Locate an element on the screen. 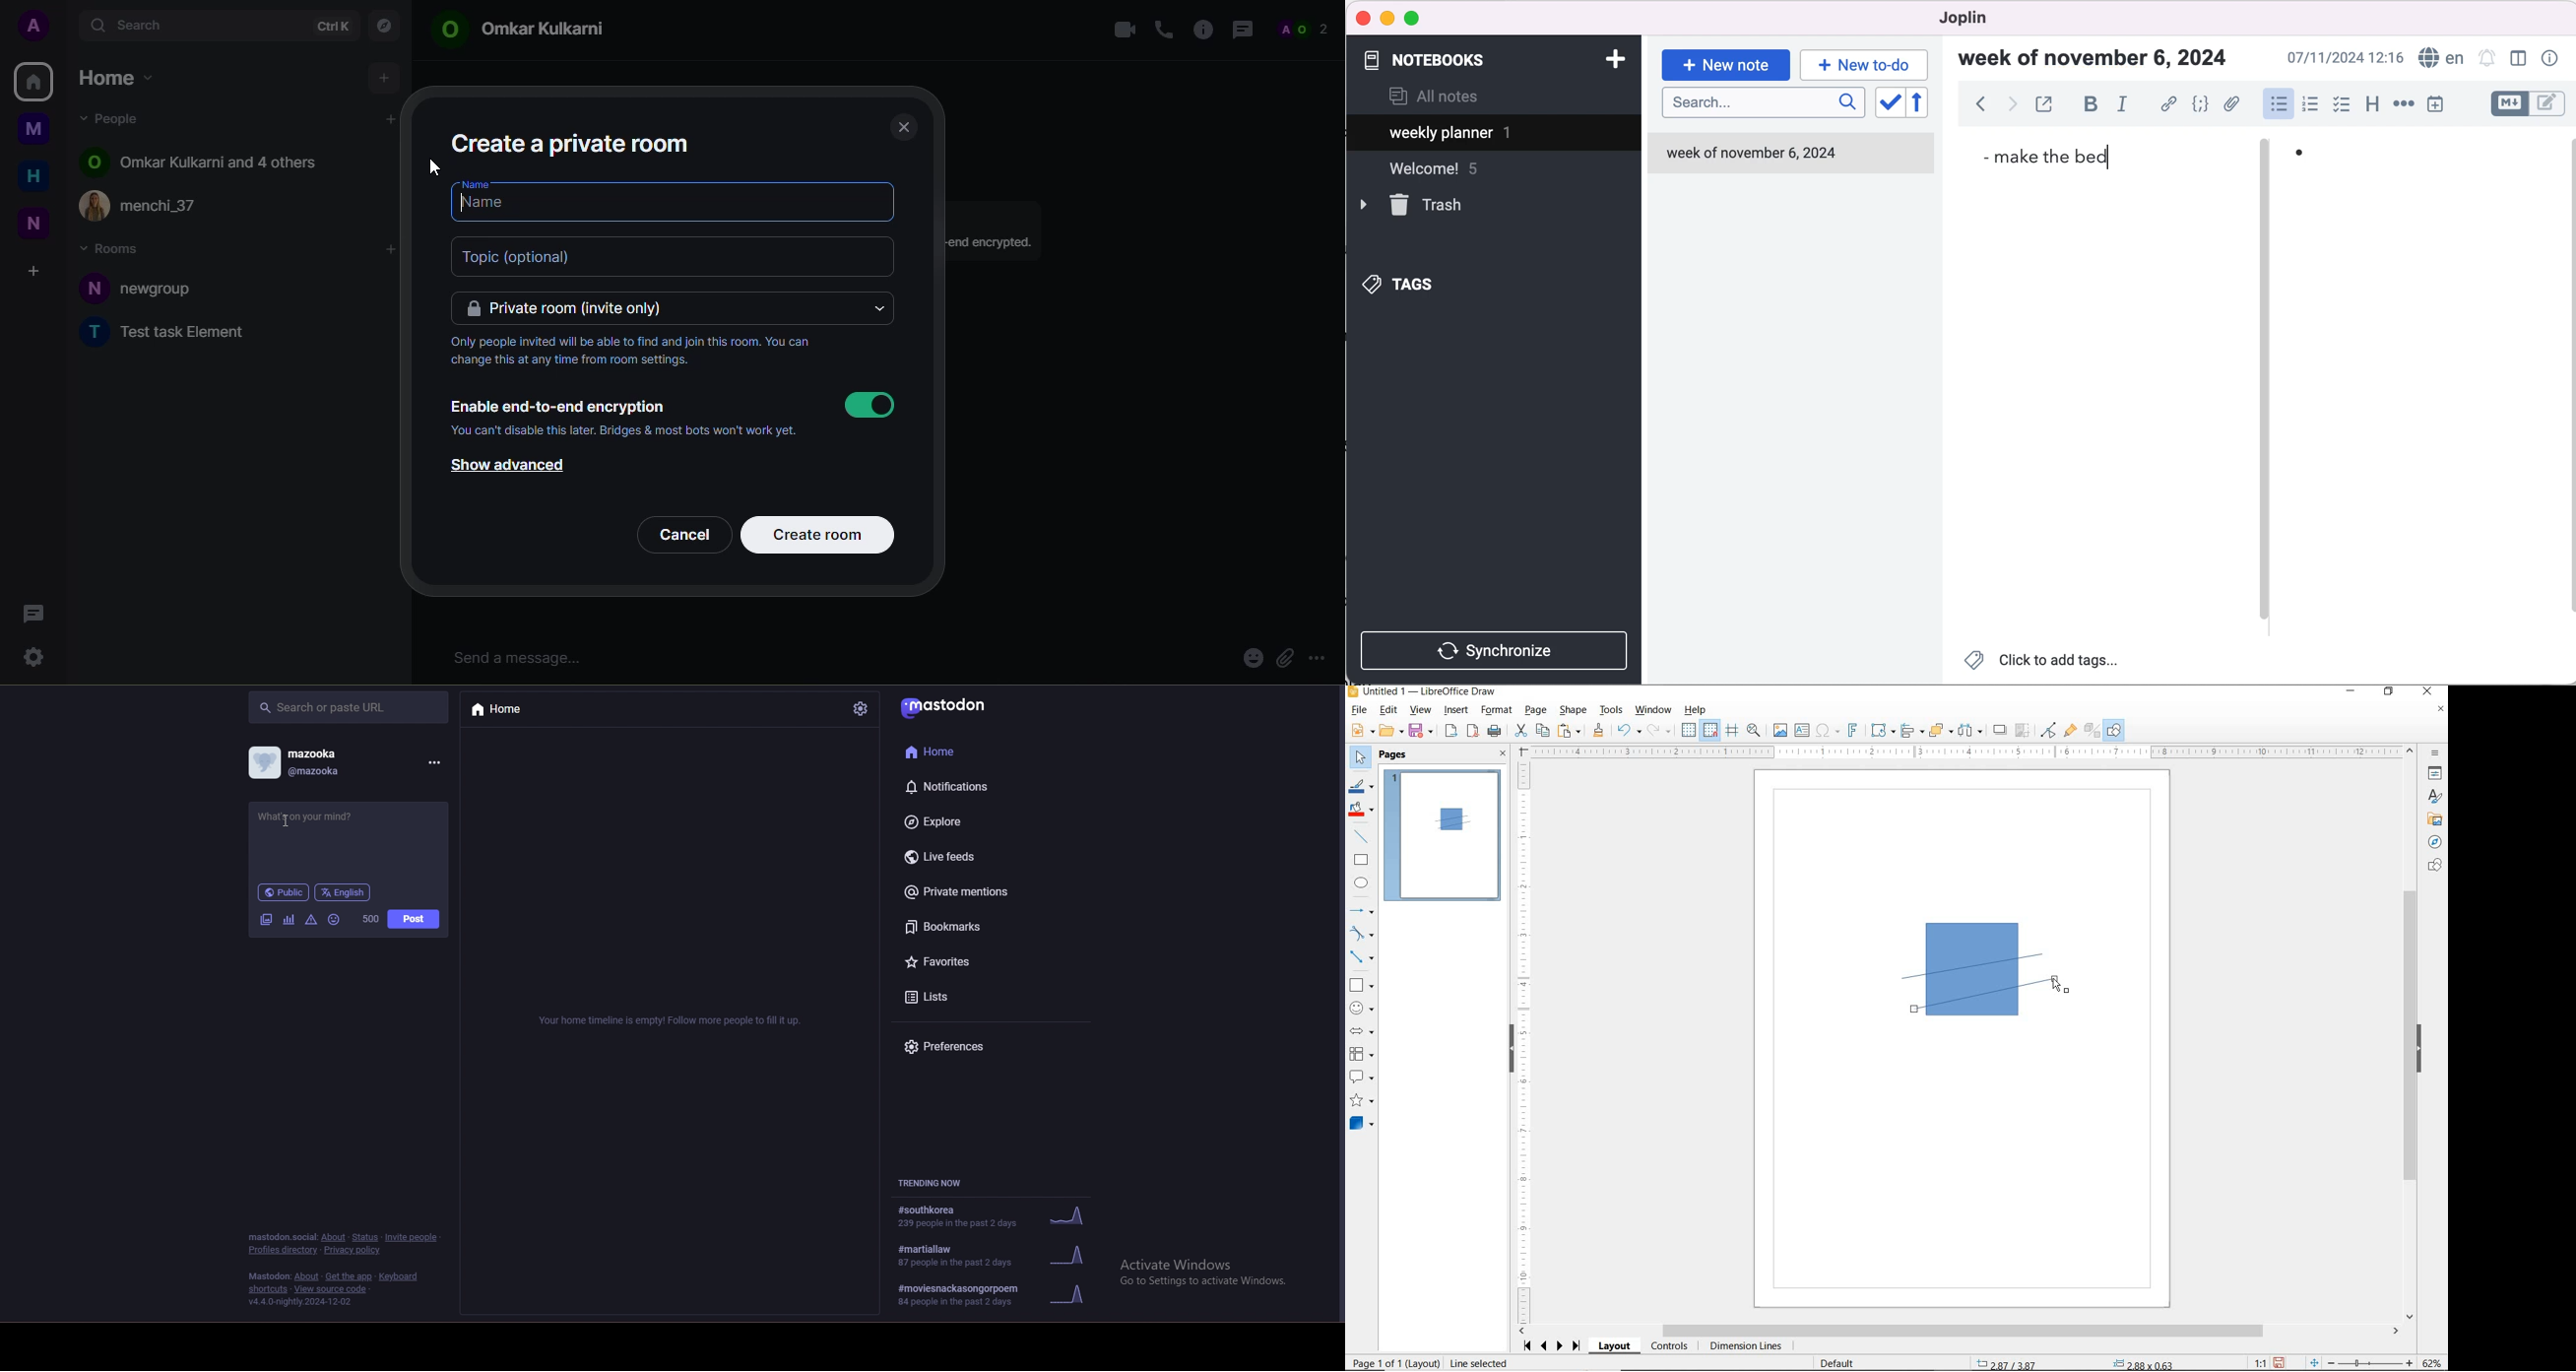  GALLERY is located at coordinates (2433, 818).